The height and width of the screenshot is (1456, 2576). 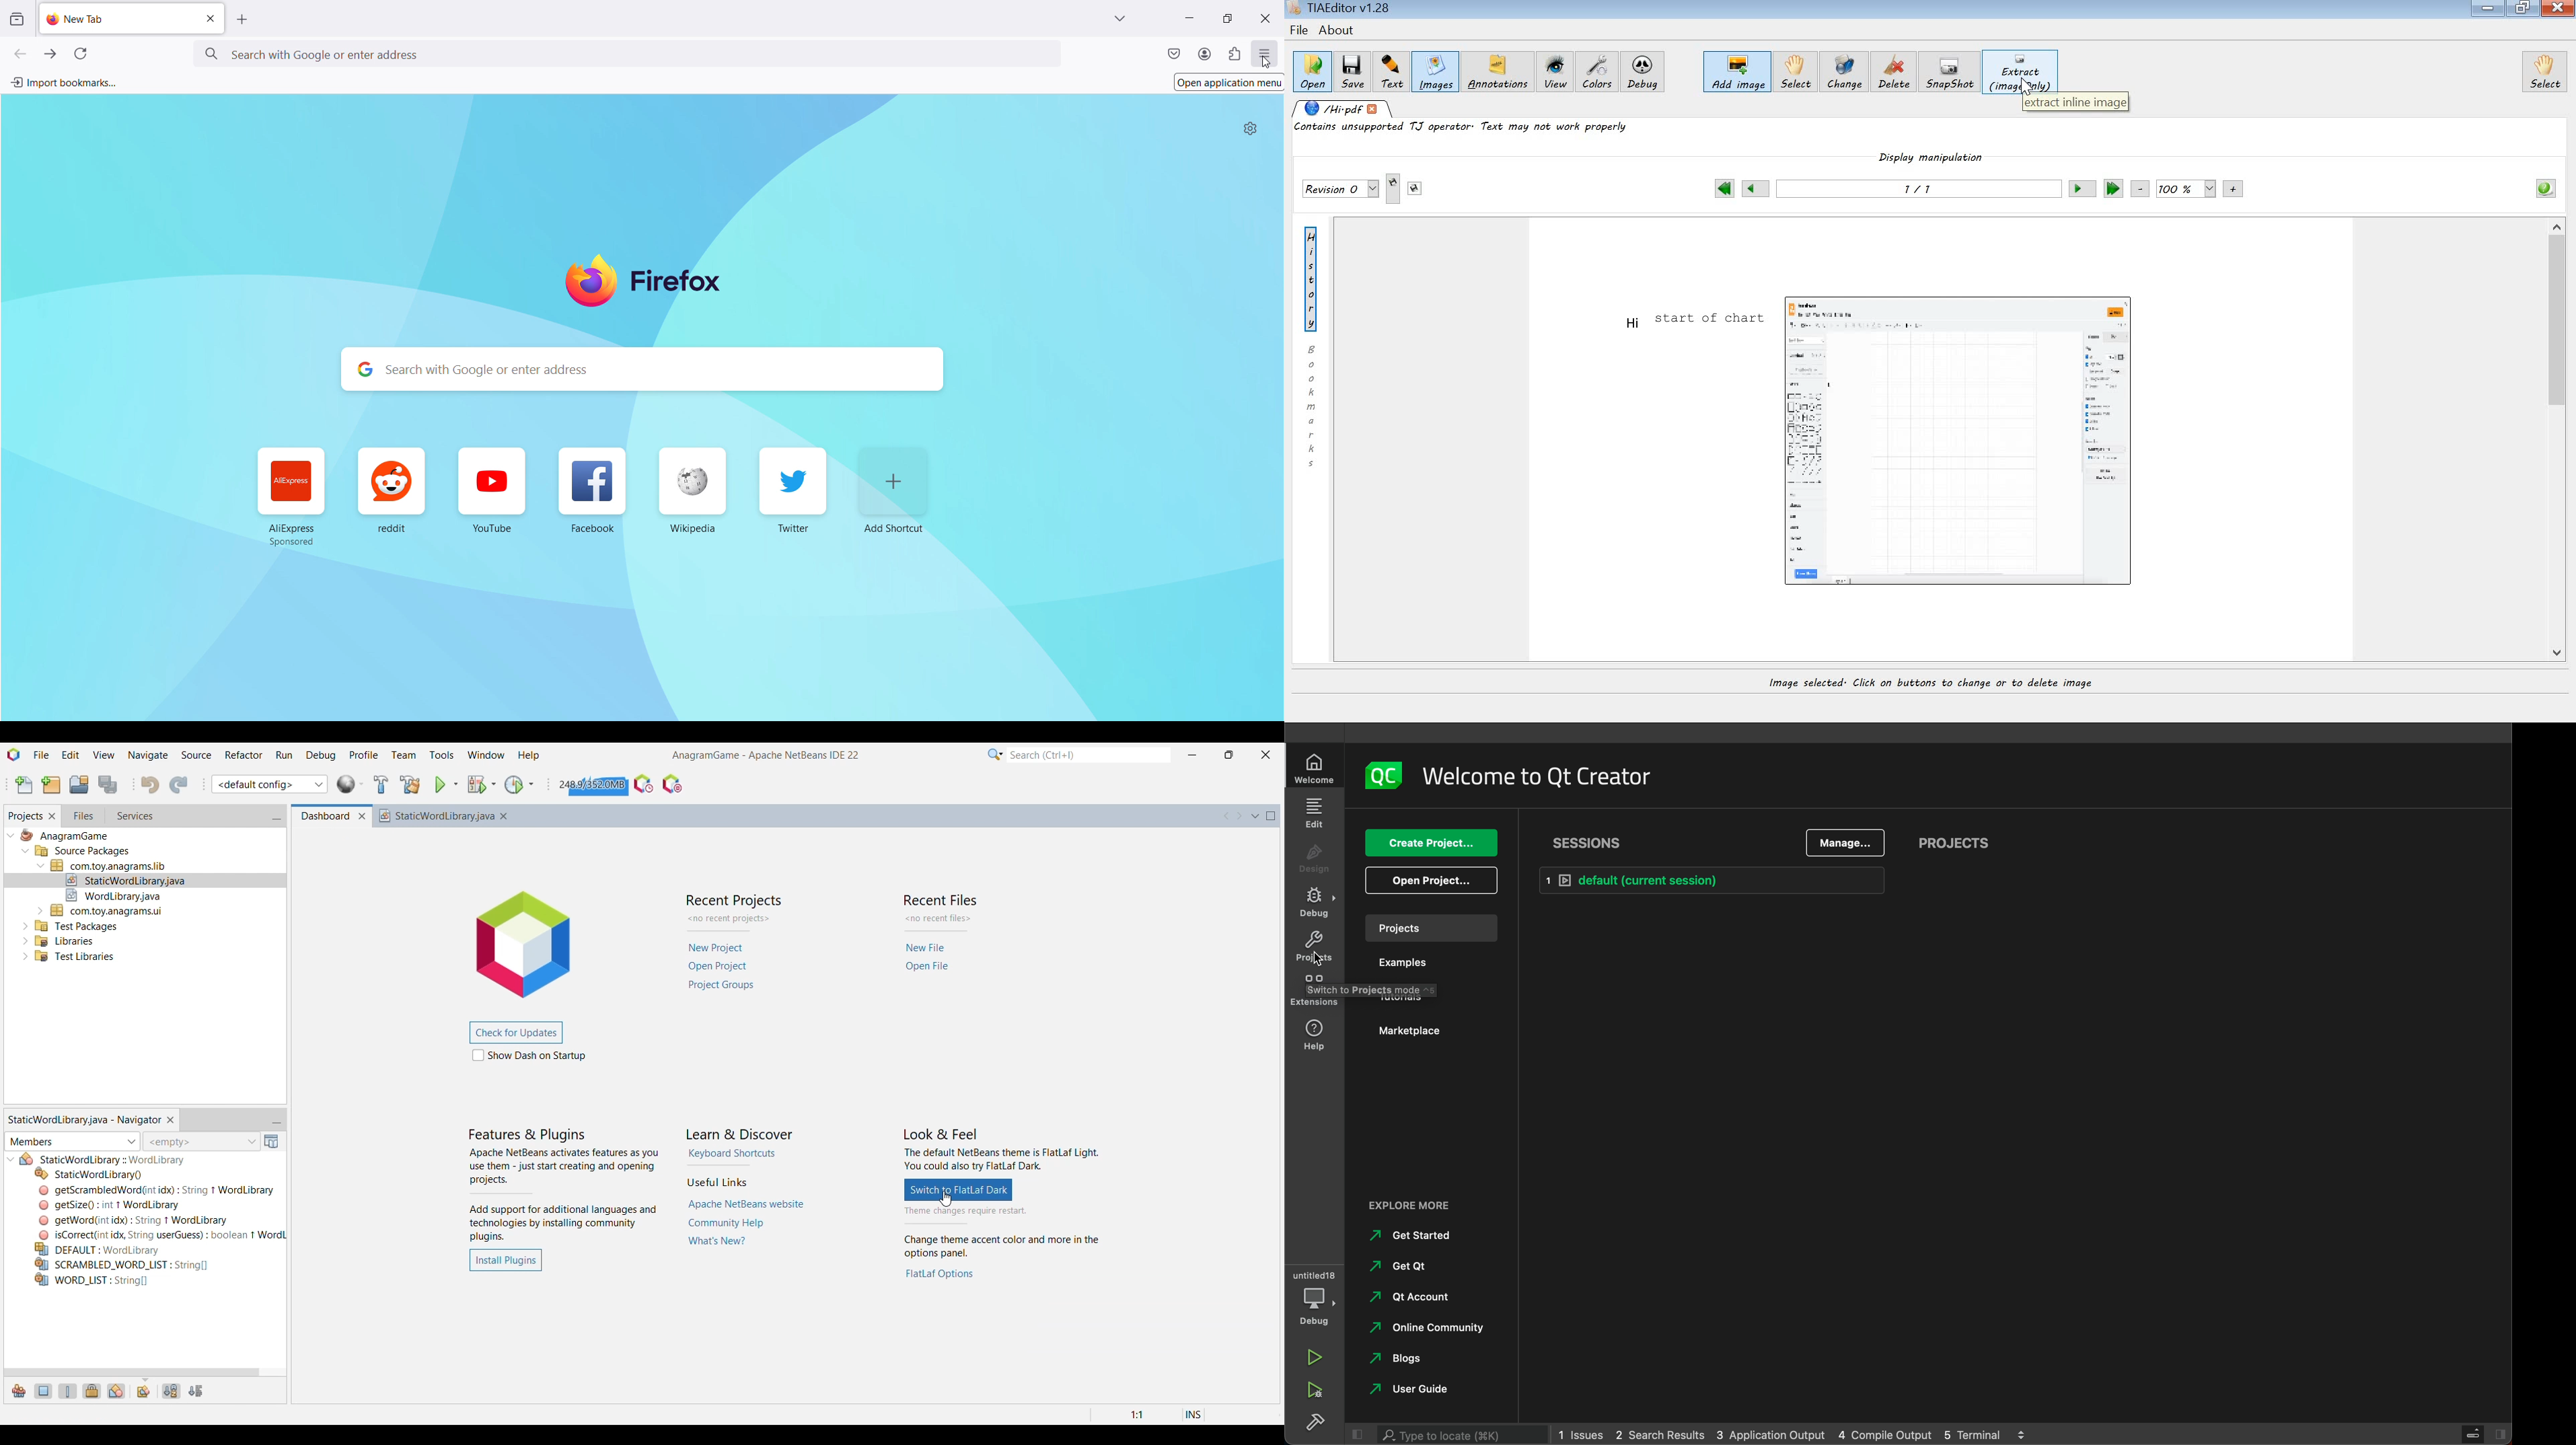 I want to click on blogs, so click(x=1404, y=1356).